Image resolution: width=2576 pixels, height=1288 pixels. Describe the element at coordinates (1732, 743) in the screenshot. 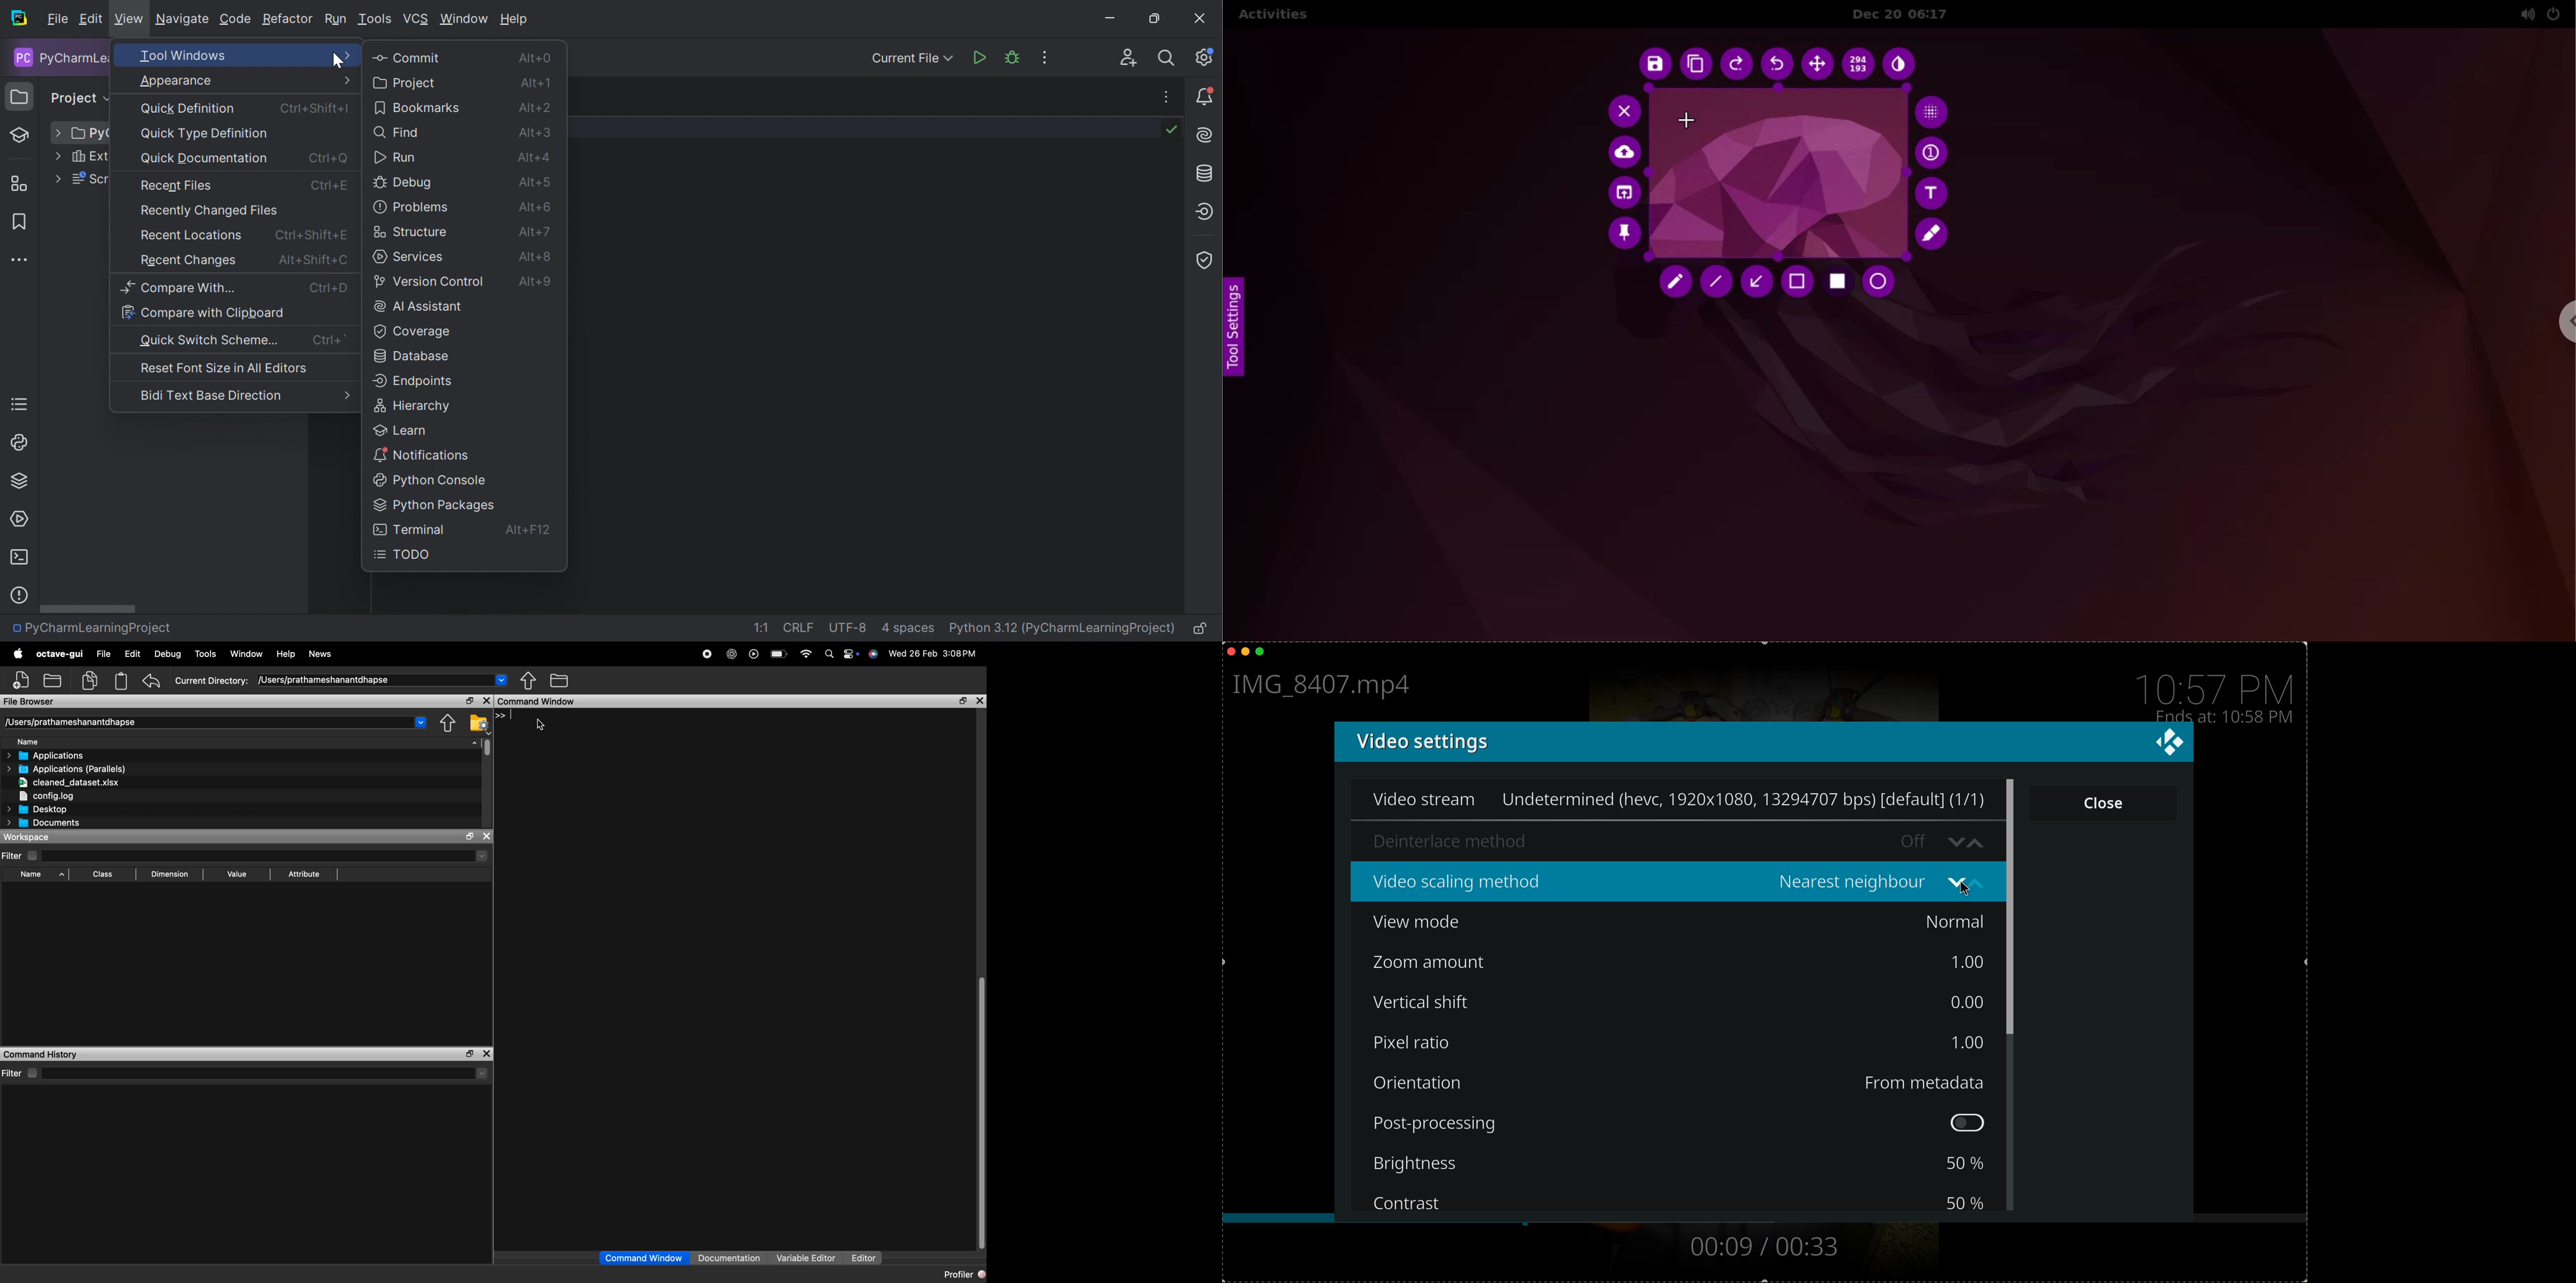

I see `video settings` at that location.